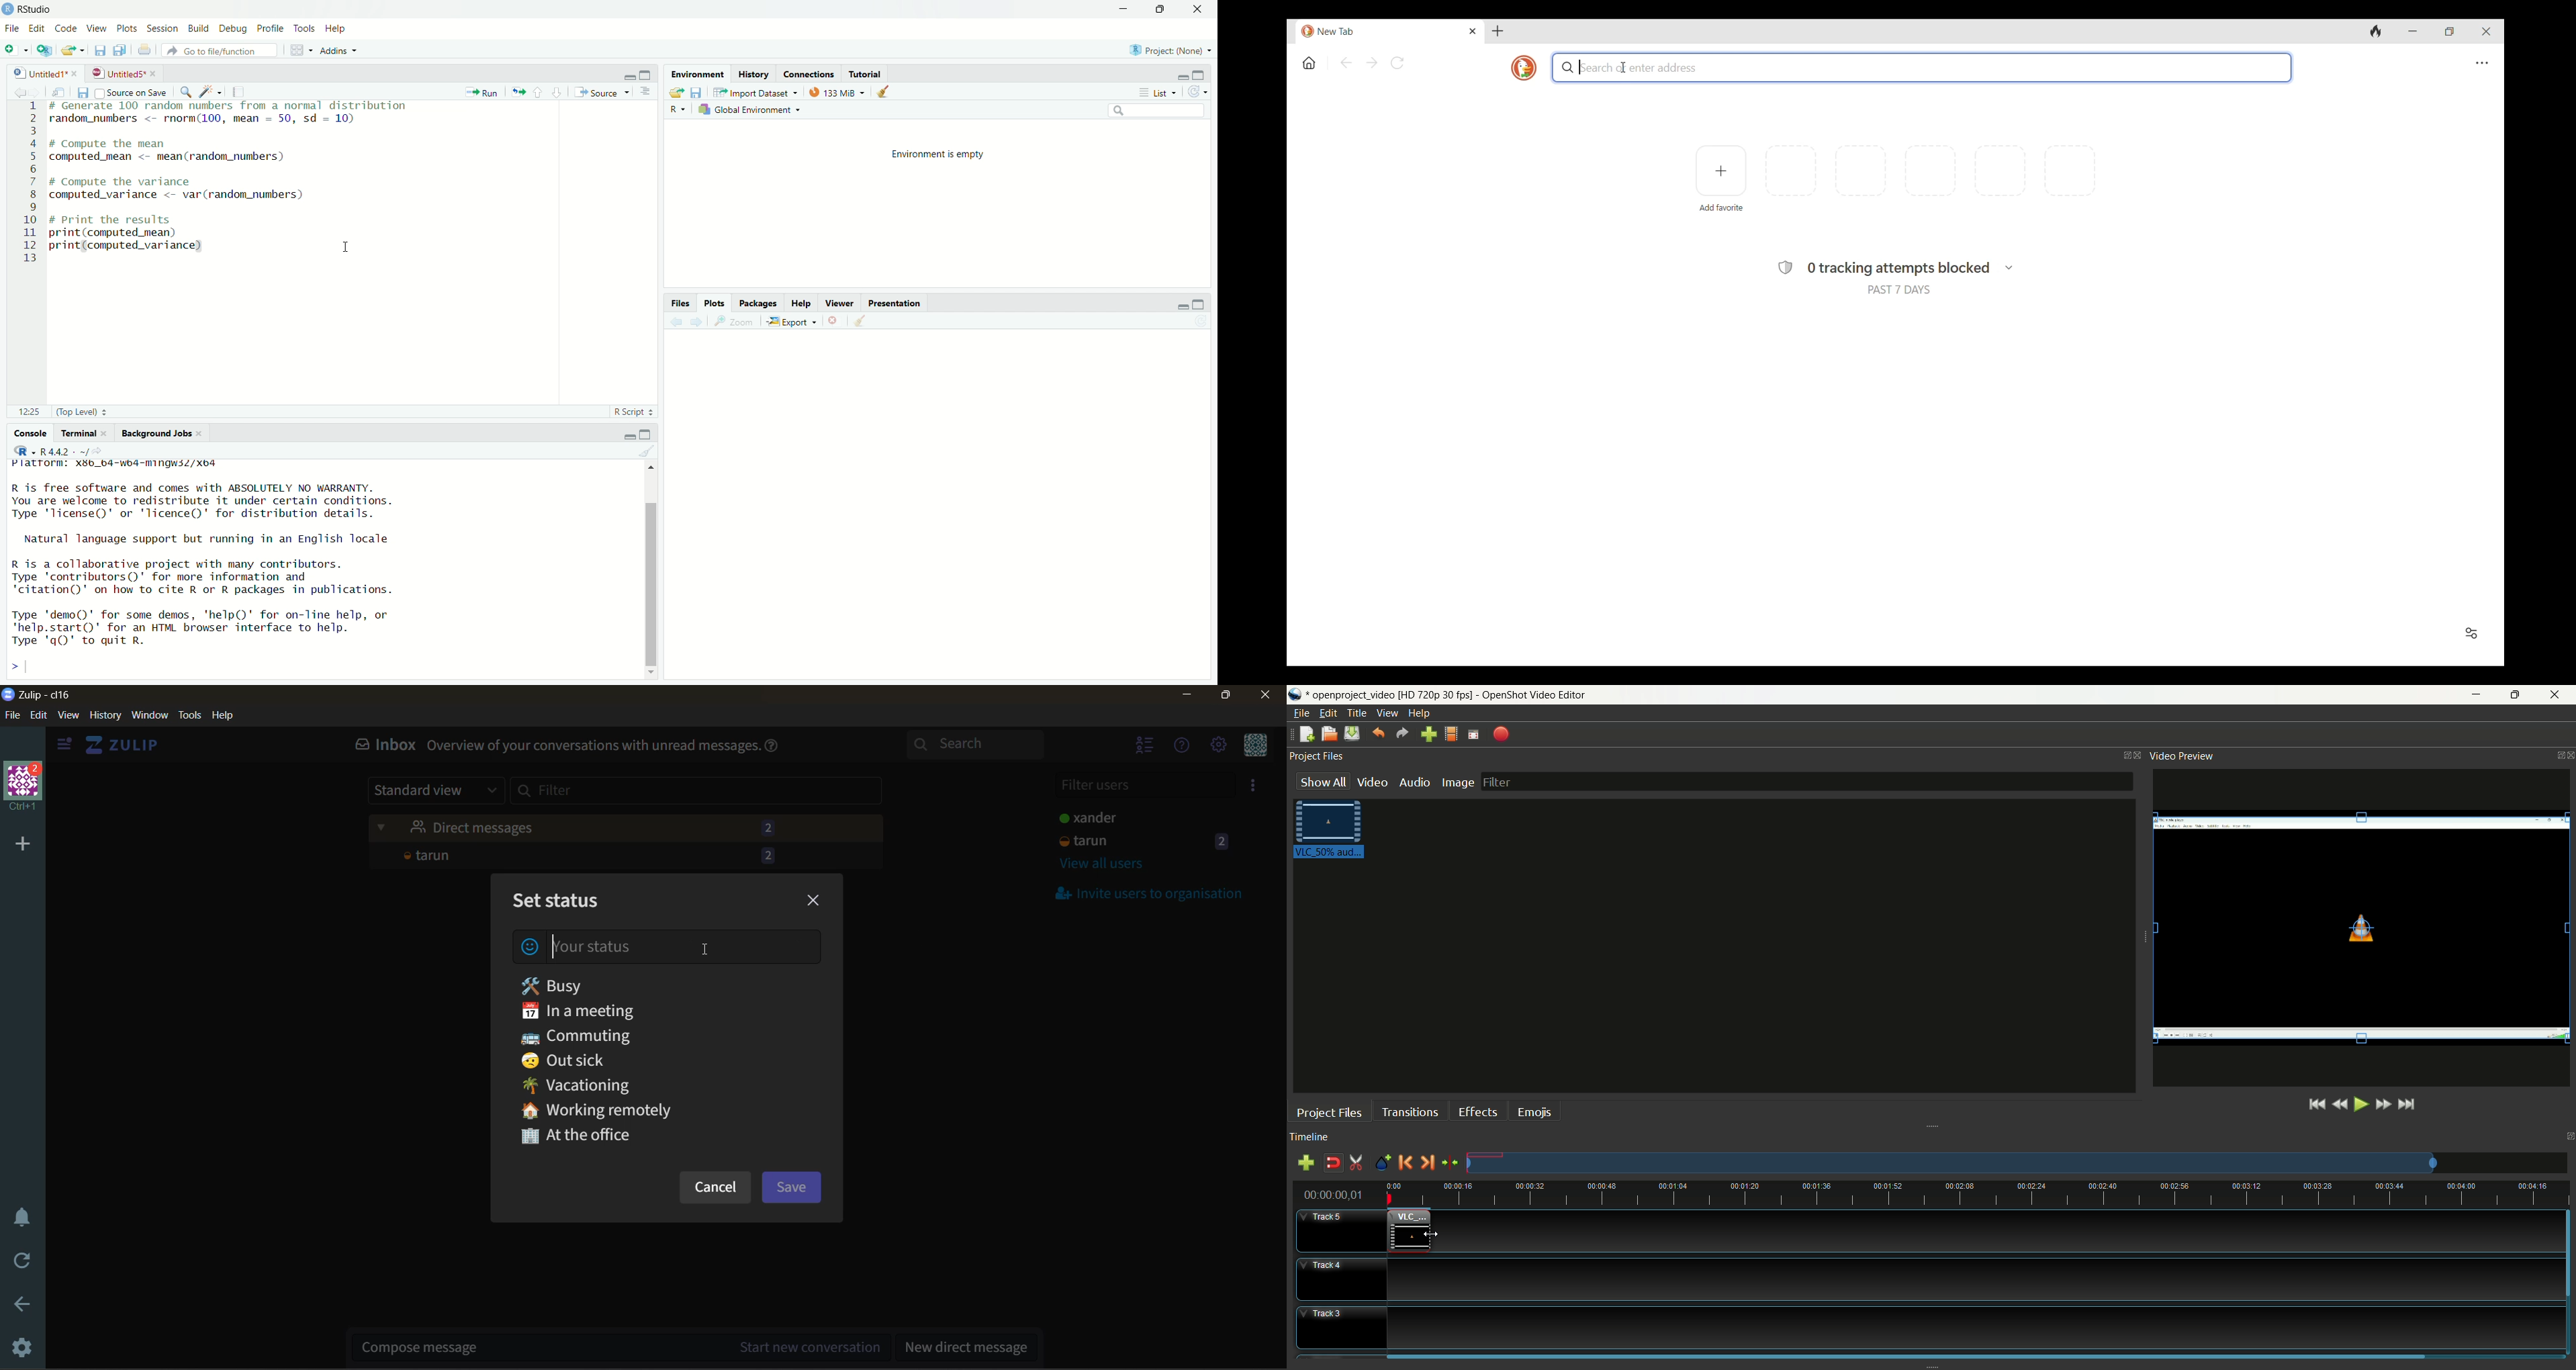  Describe the element at coordinates (224, 716) in the screenshot. I see `help` at that location.